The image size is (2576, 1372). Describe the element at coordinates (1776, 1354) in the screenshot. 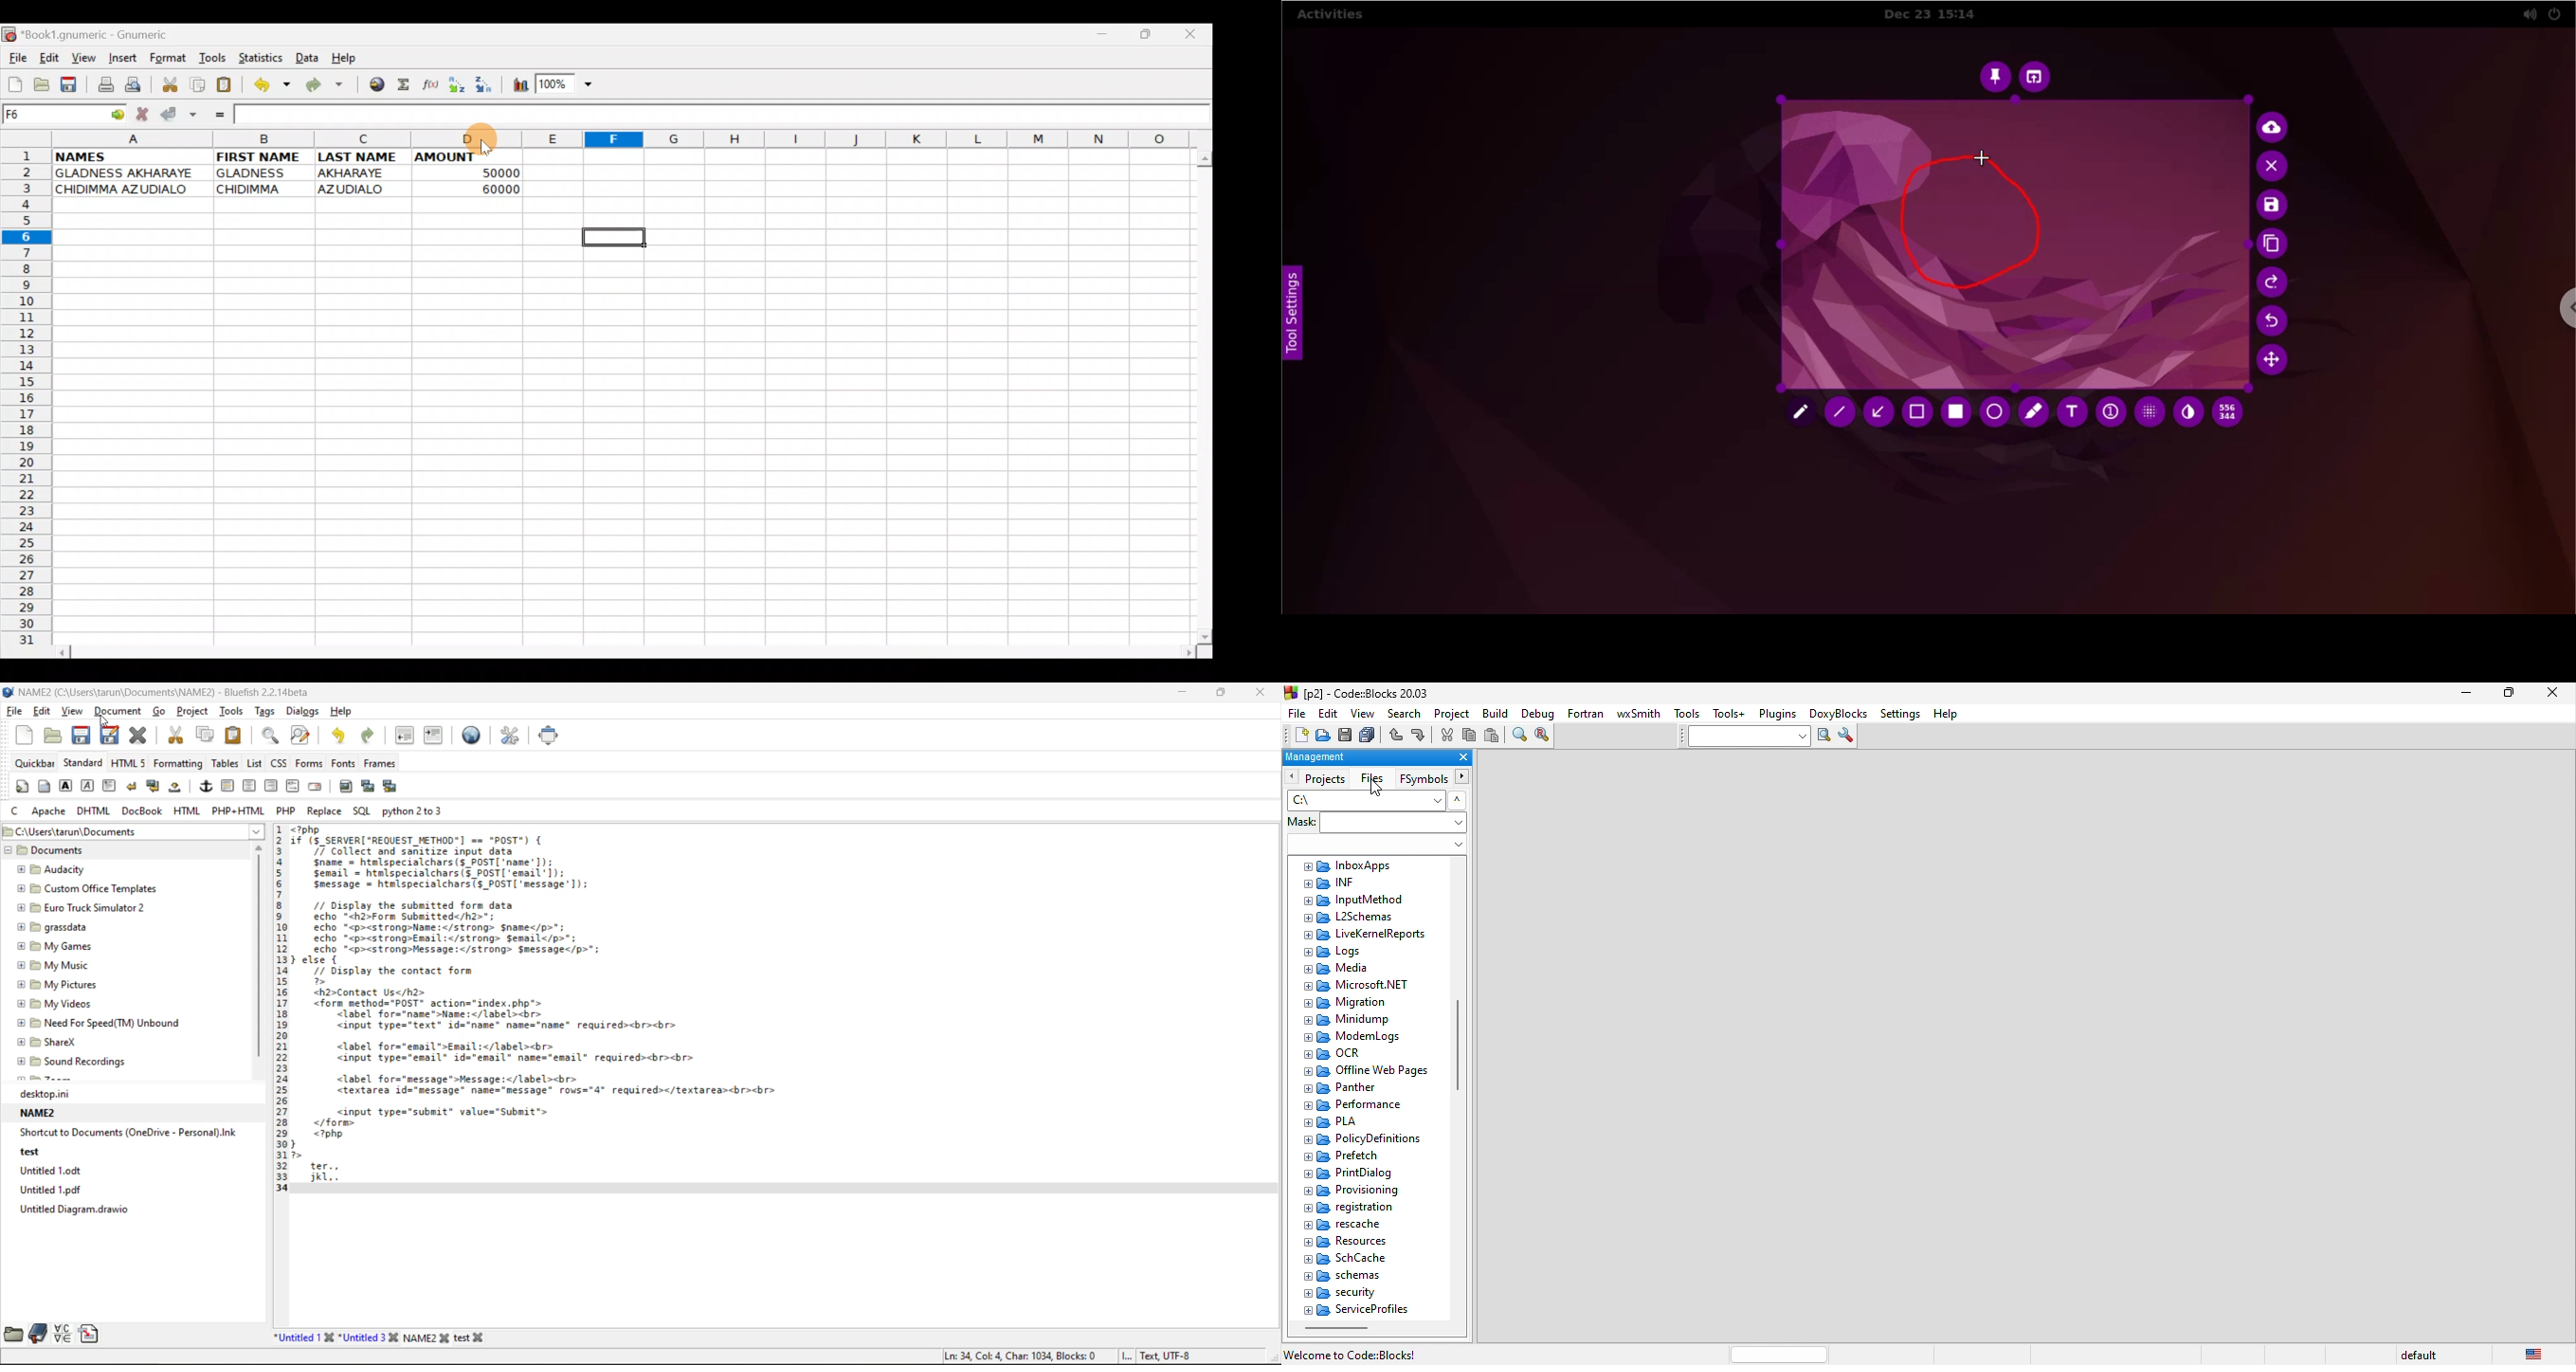

I see `horizontal scroll bar` at that location.